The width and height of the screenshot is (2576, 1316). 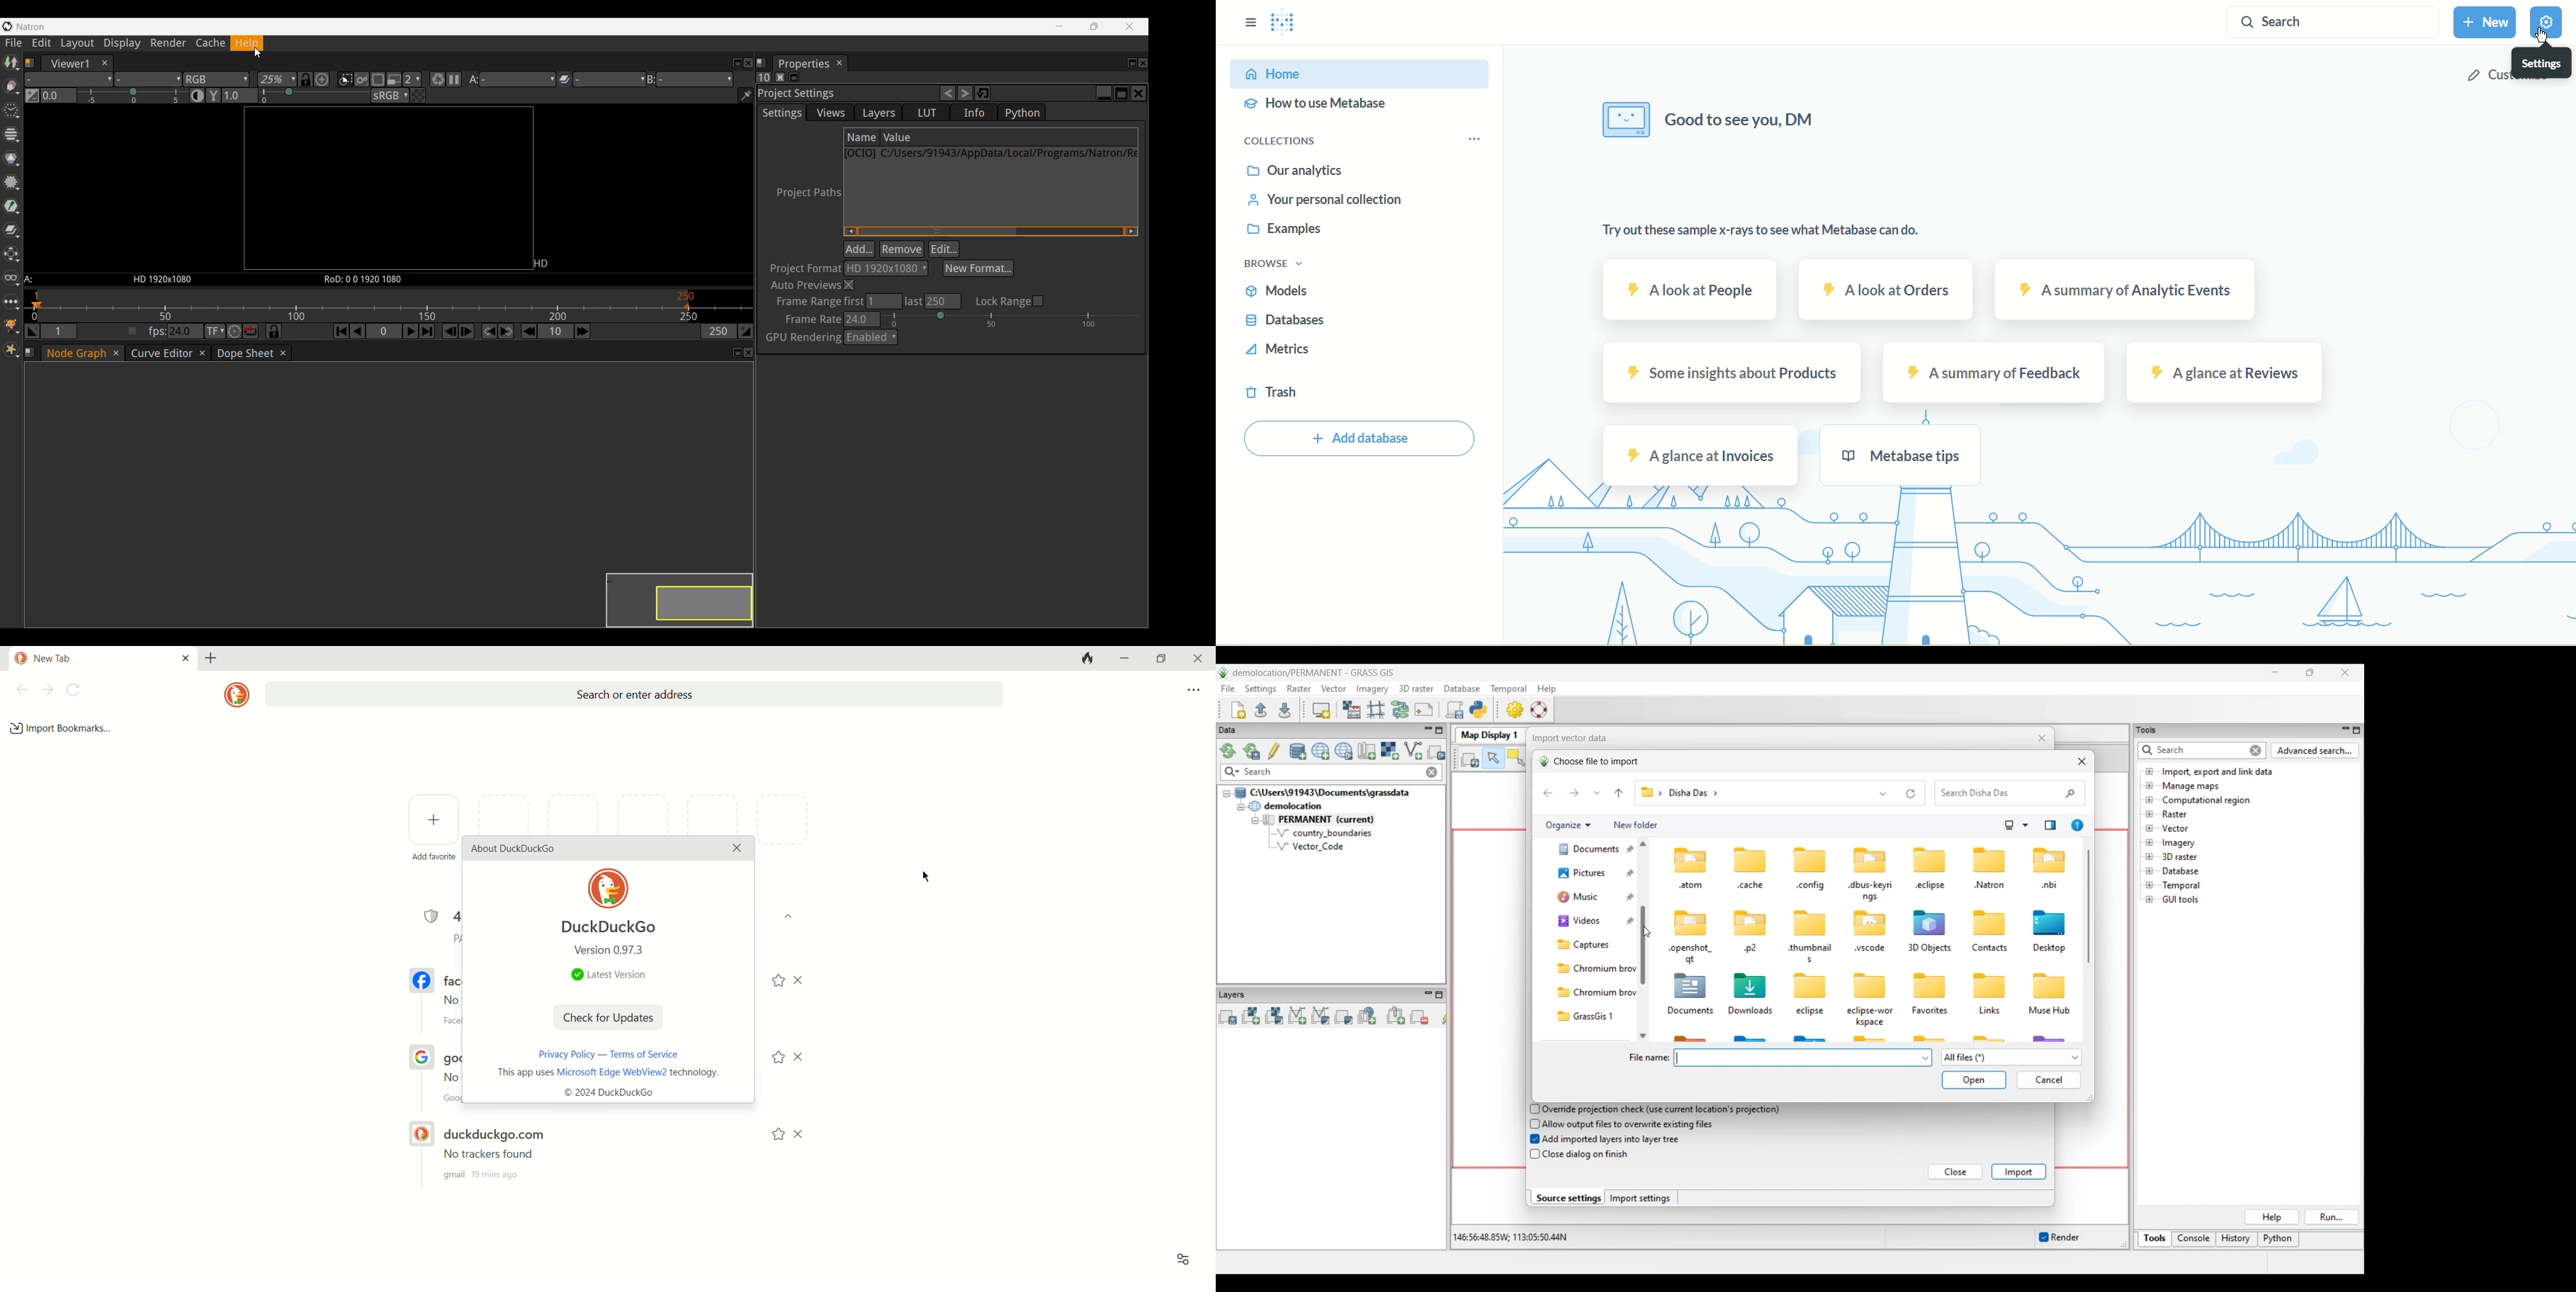 I want to click on Add various overlays, so click(x=1344, y=1017).